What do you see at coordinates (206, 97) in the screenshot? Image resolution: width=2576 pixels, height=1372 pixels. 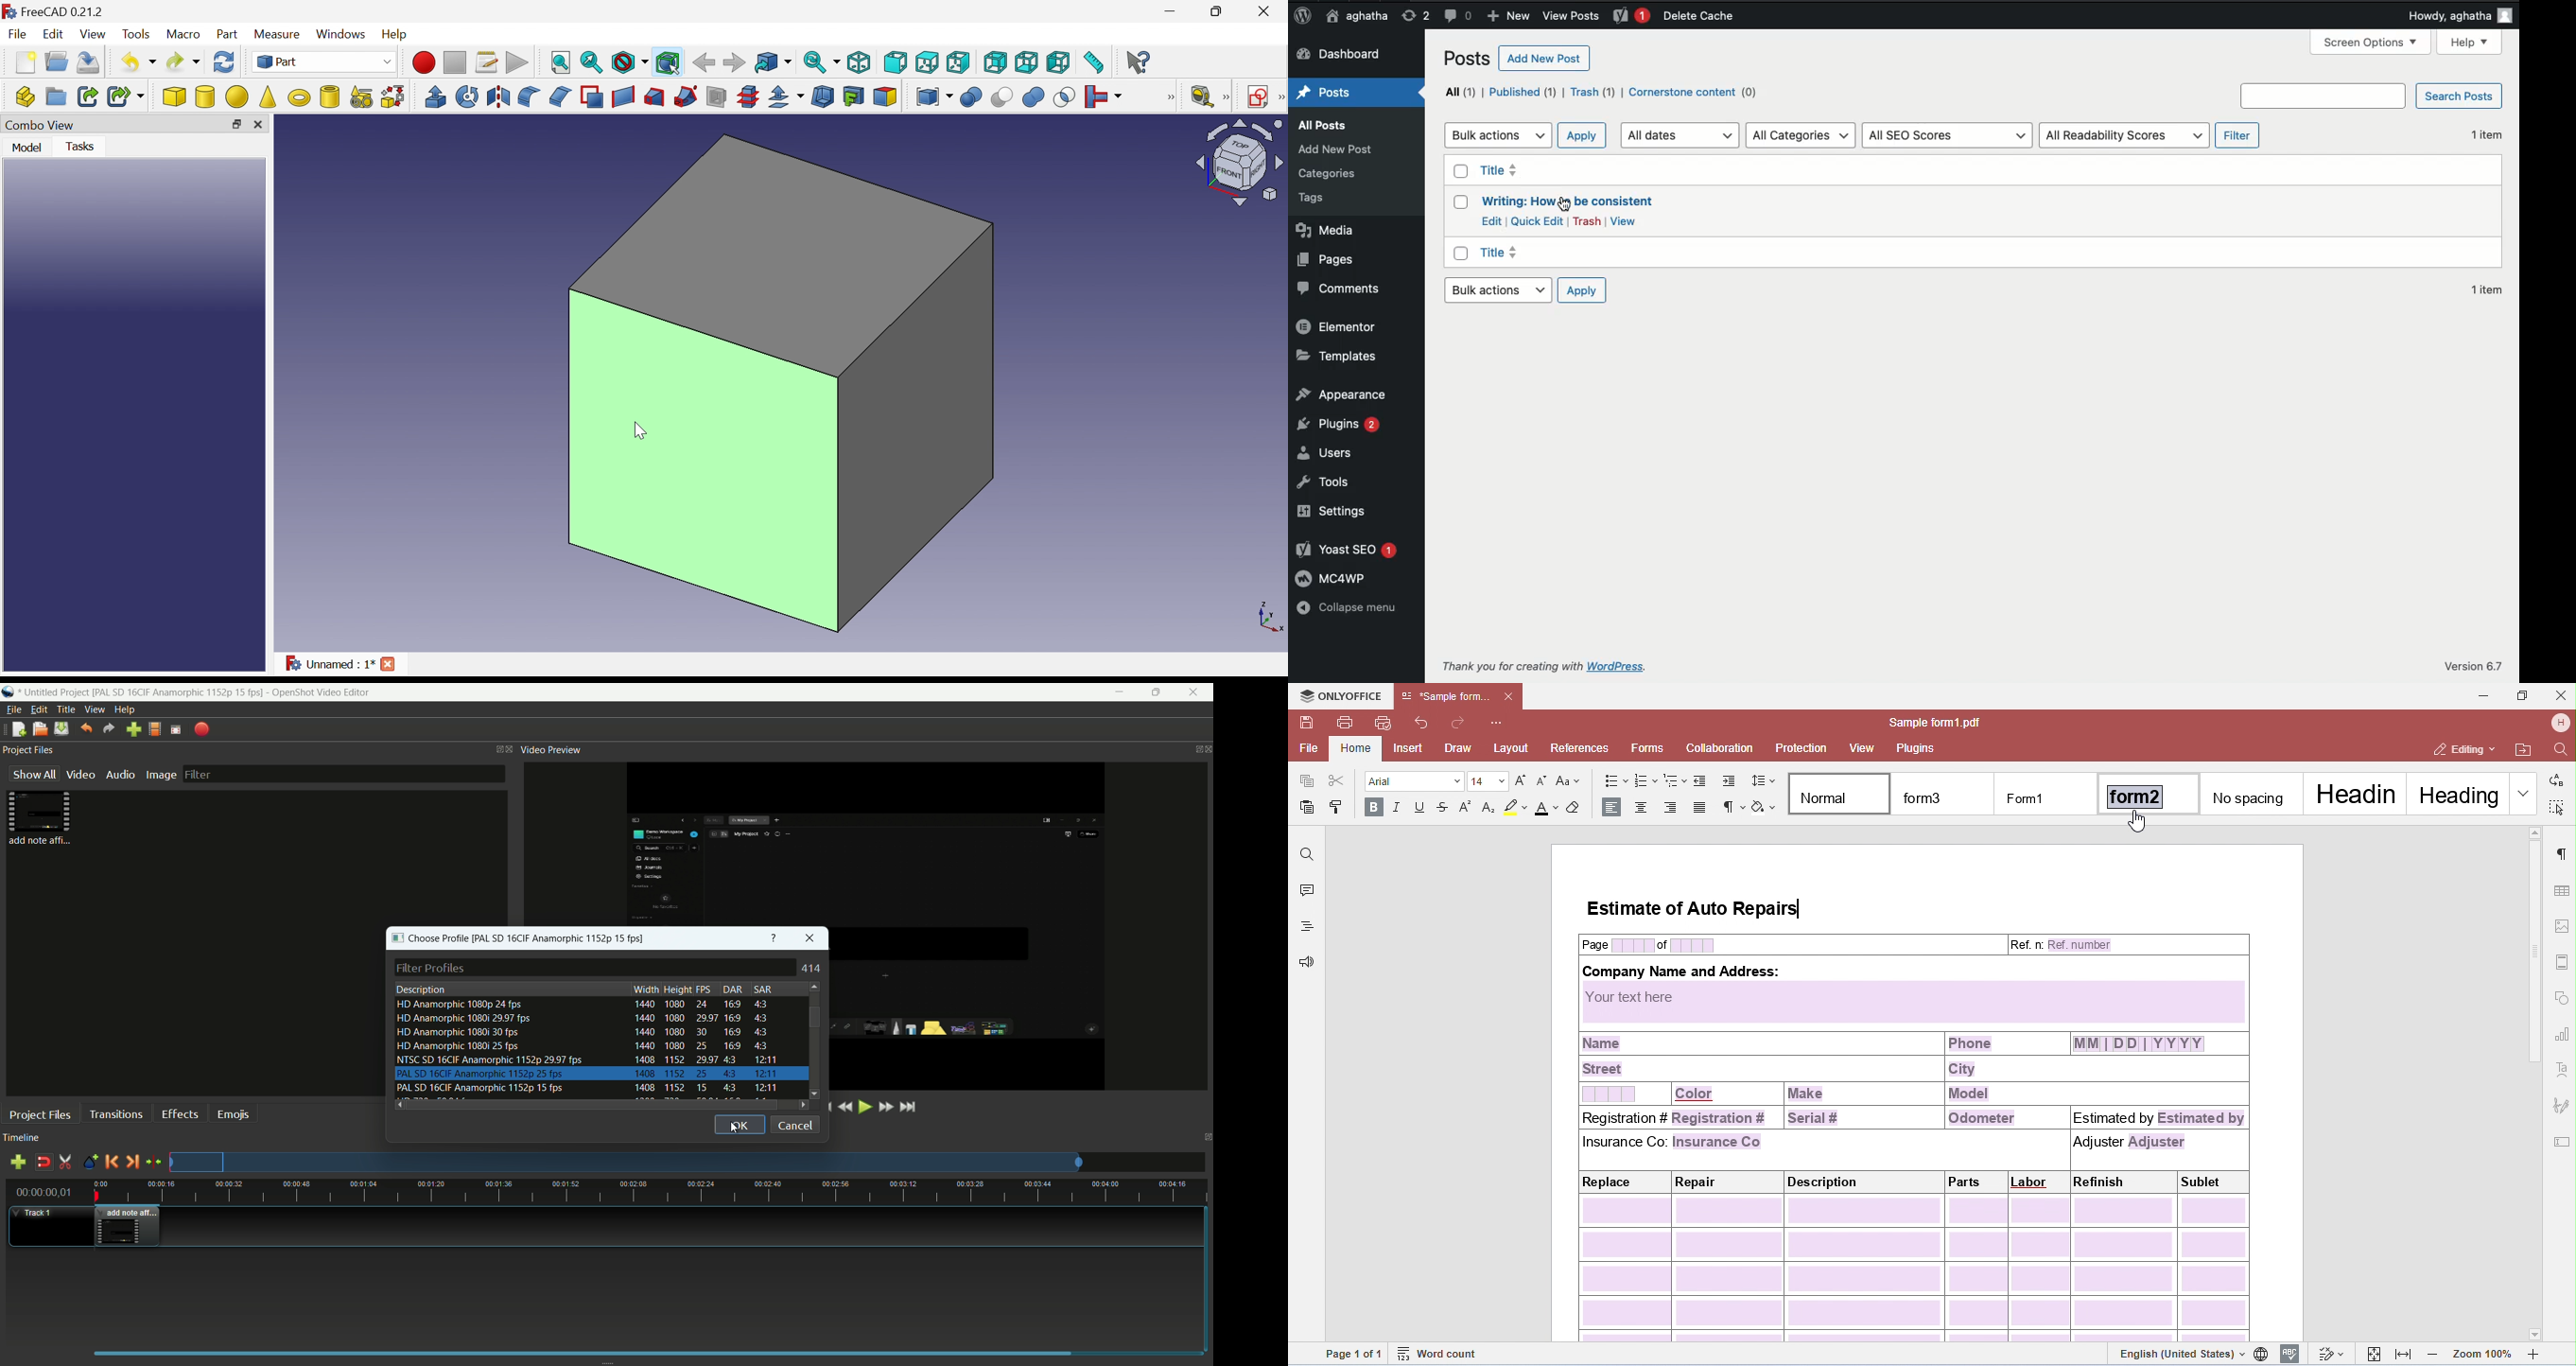 I see `Cylinder` at bounding box center [206, 97].